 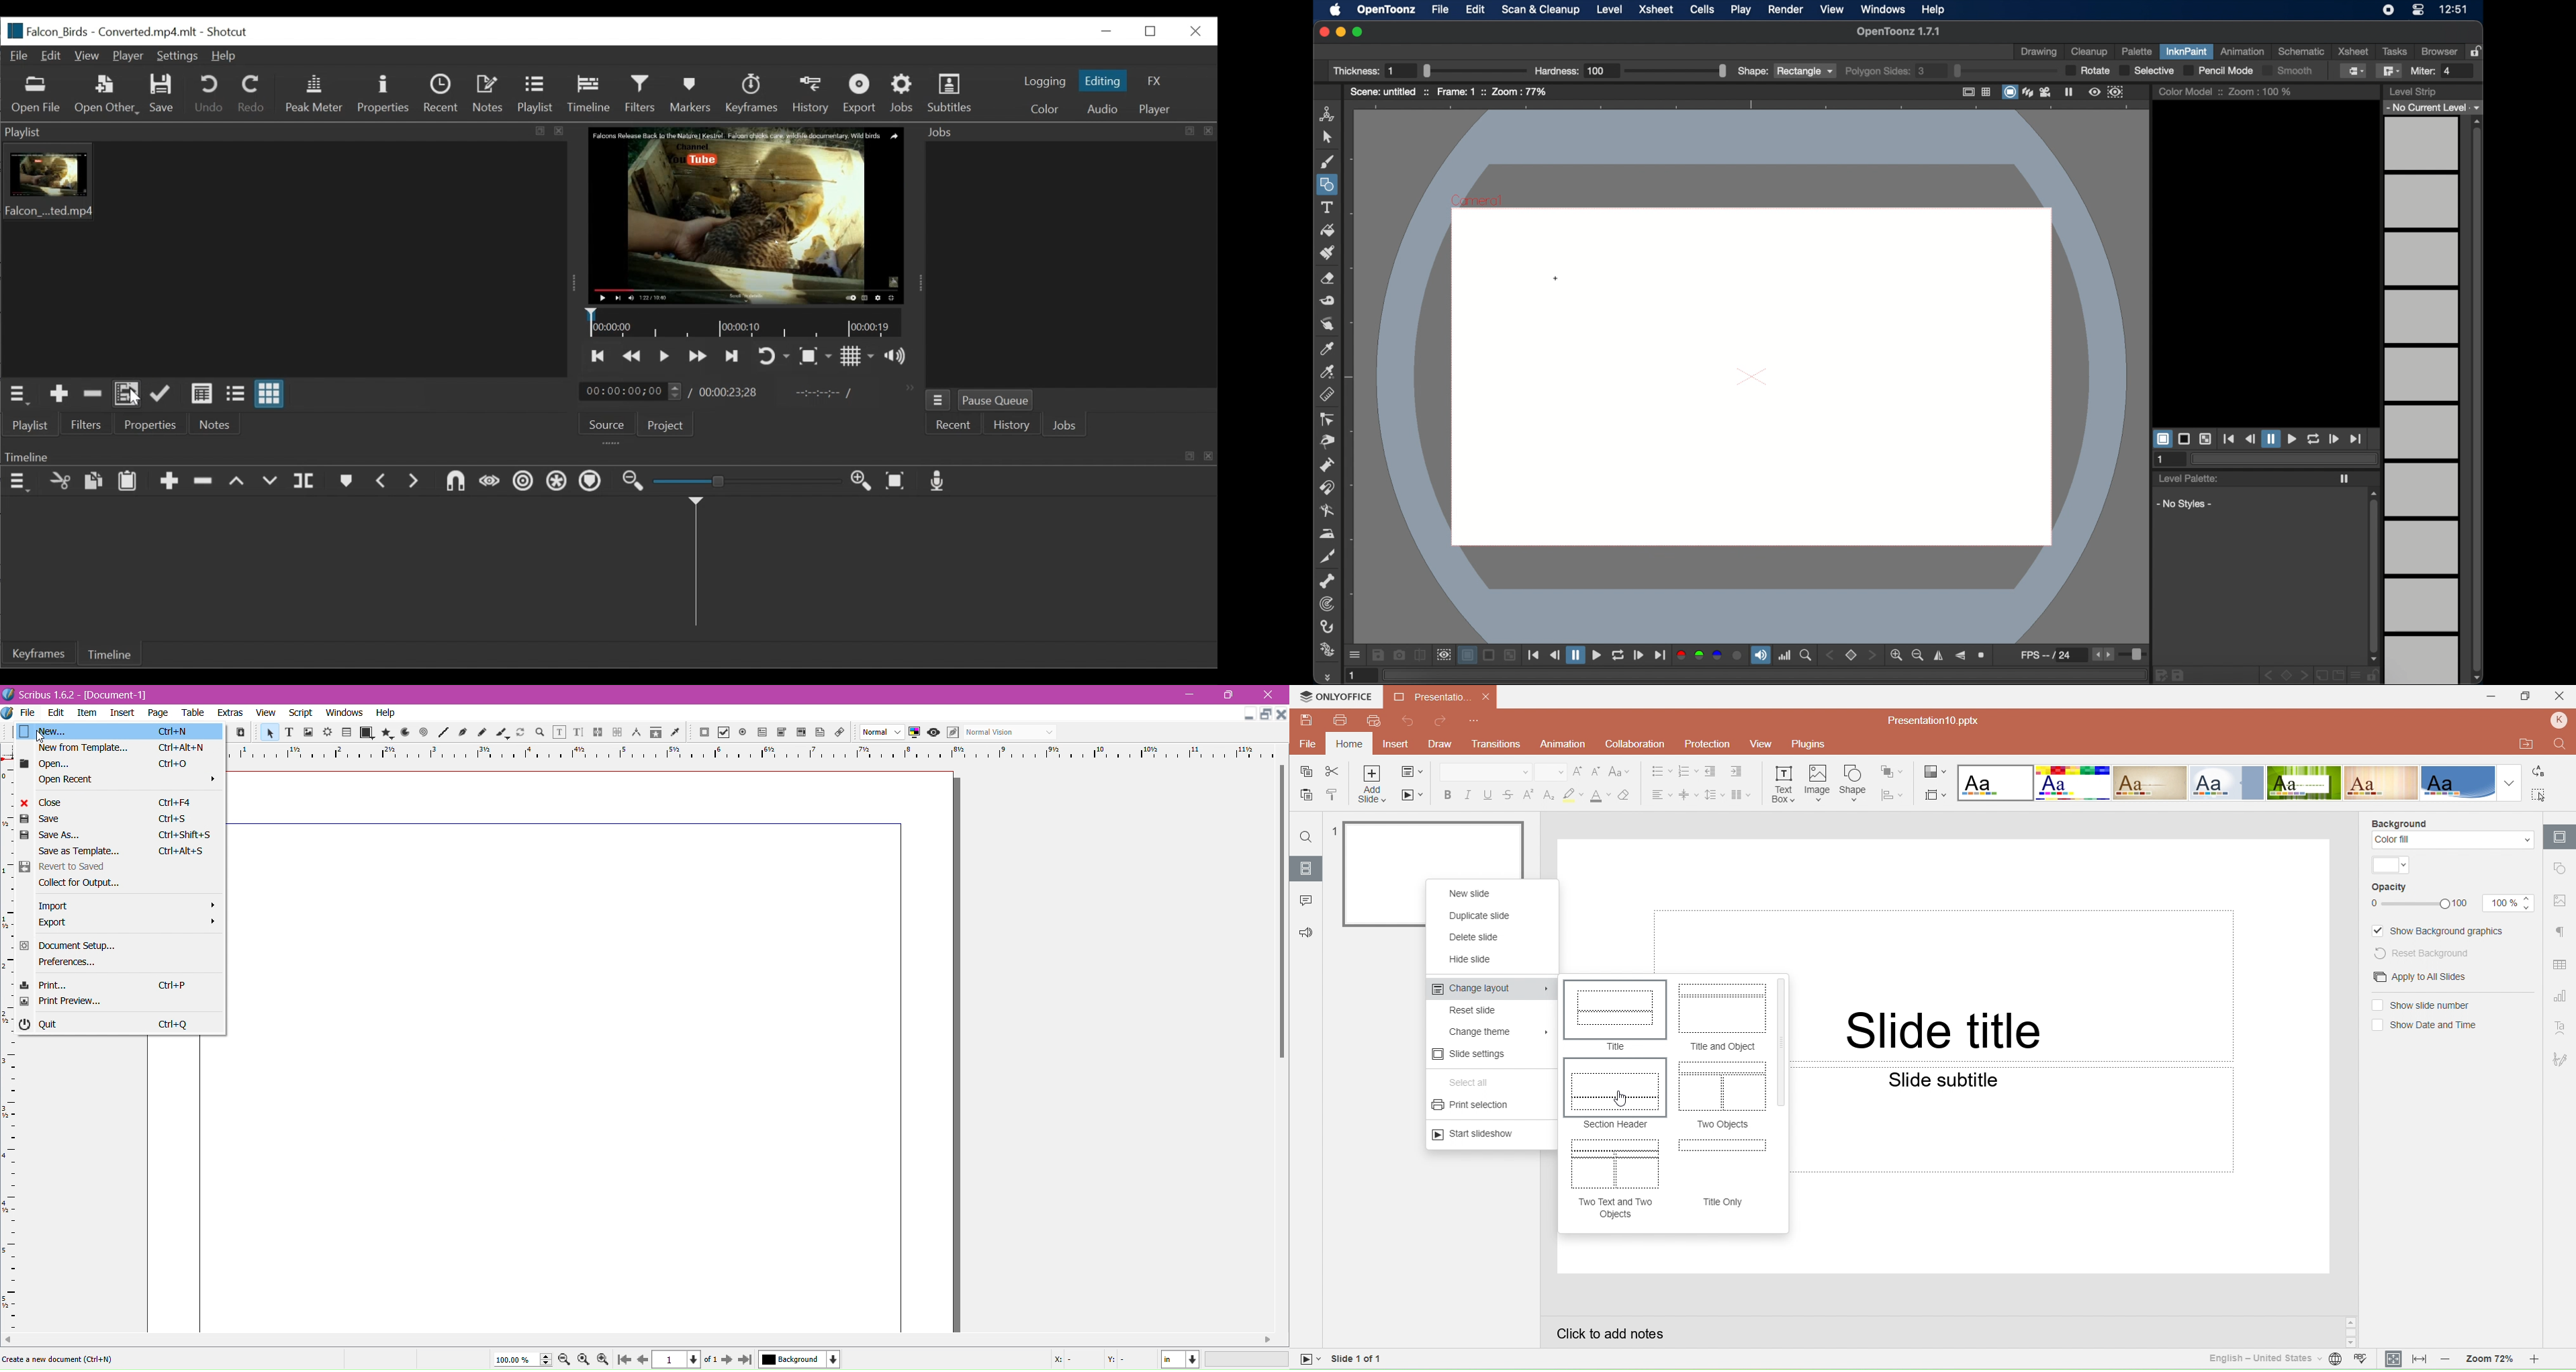 I want to click on Settings, so click(x=178, y=57).